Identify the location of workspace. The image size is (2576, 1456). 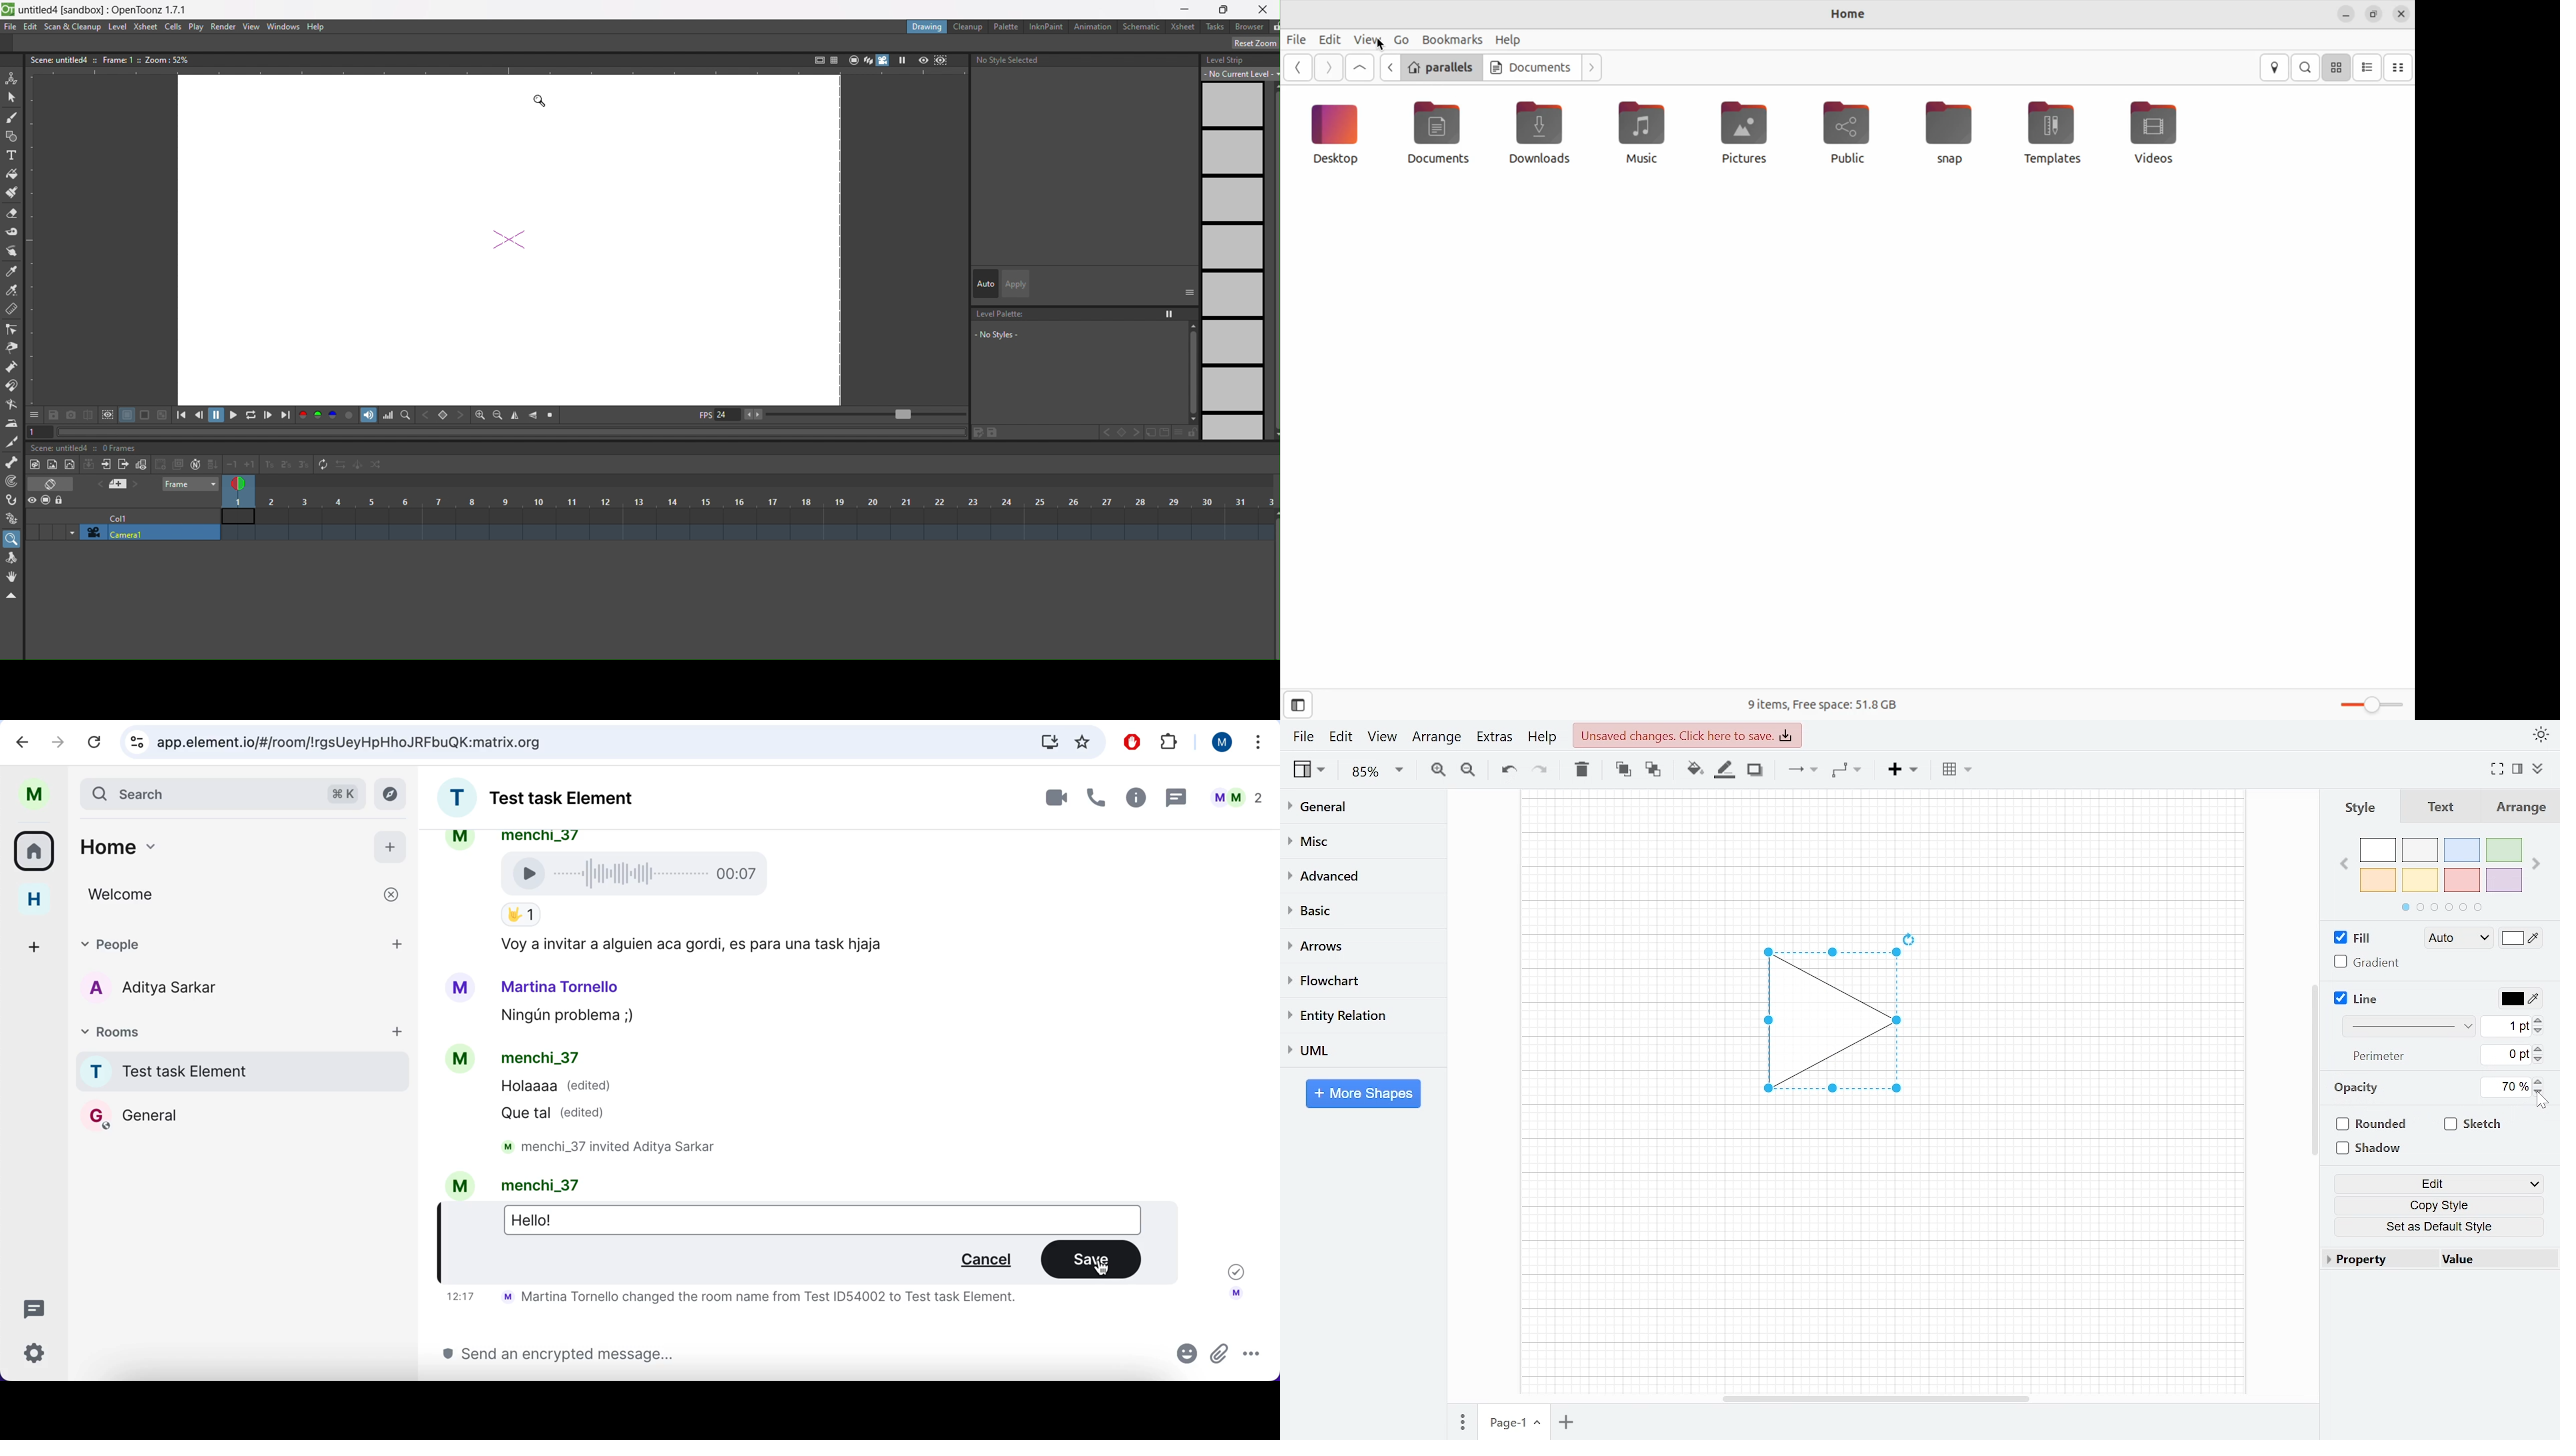
(2099, 1022).